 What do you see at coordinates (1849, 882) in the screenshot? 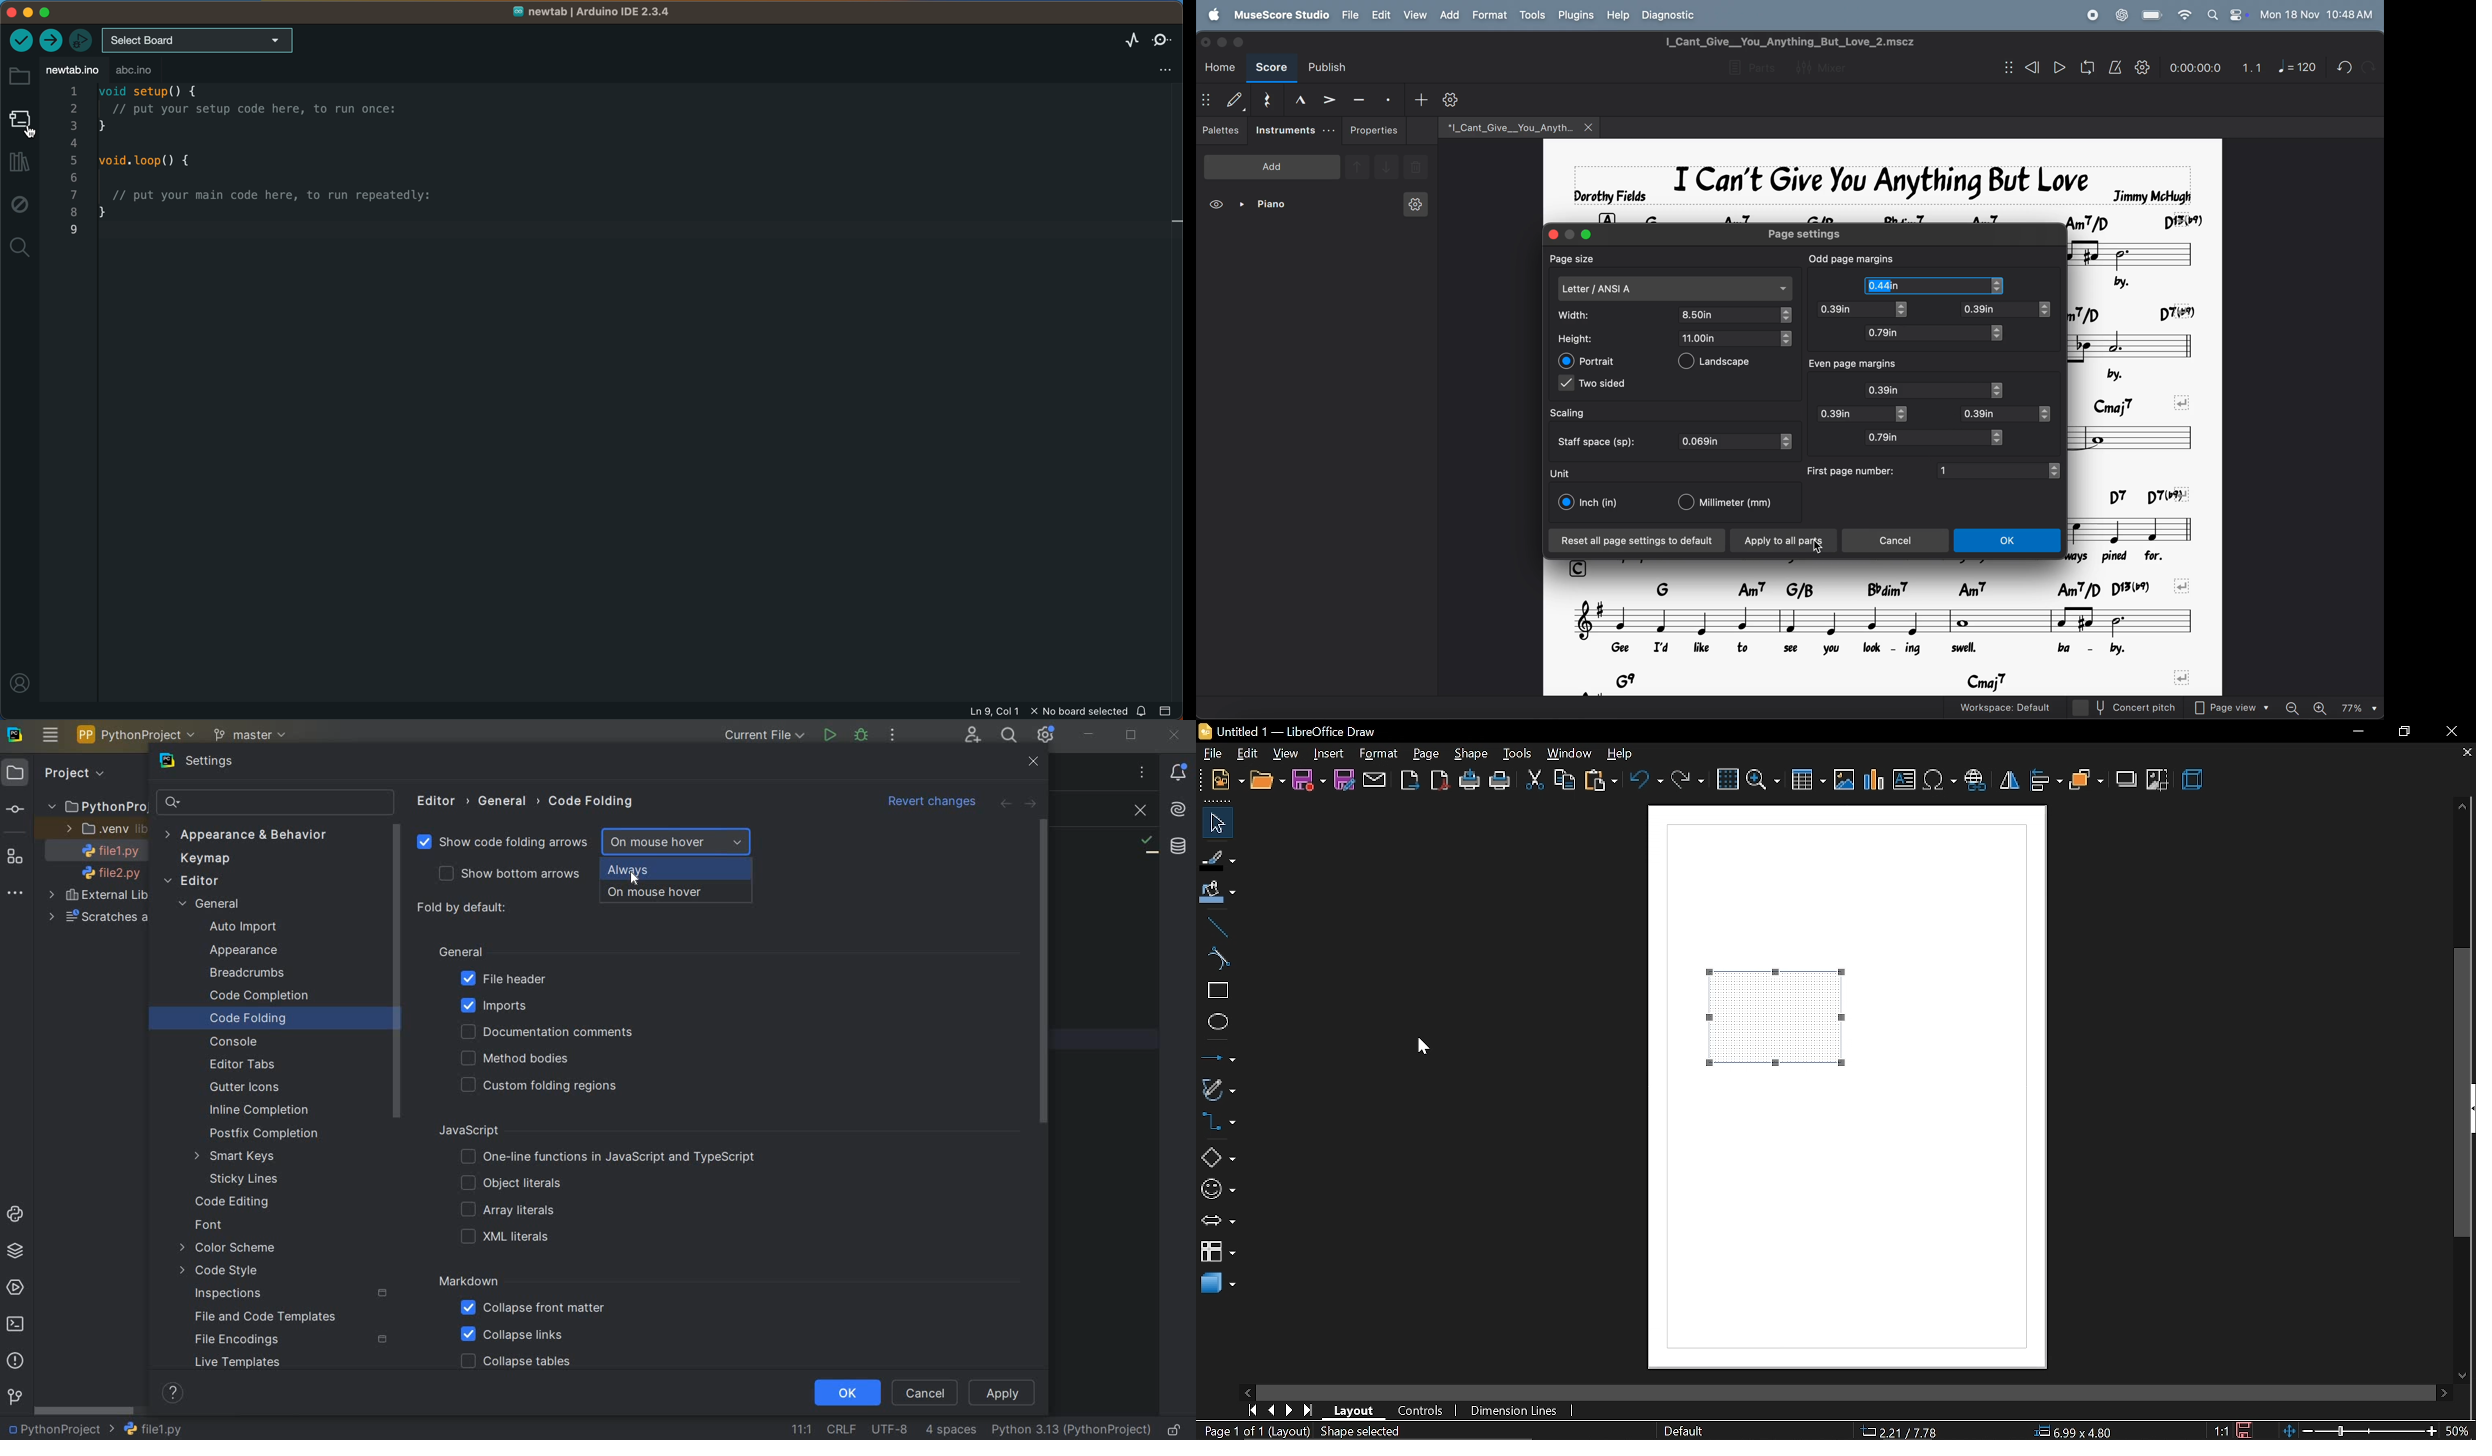
I see `Page Canvas` at bounding box center [1849, 882].